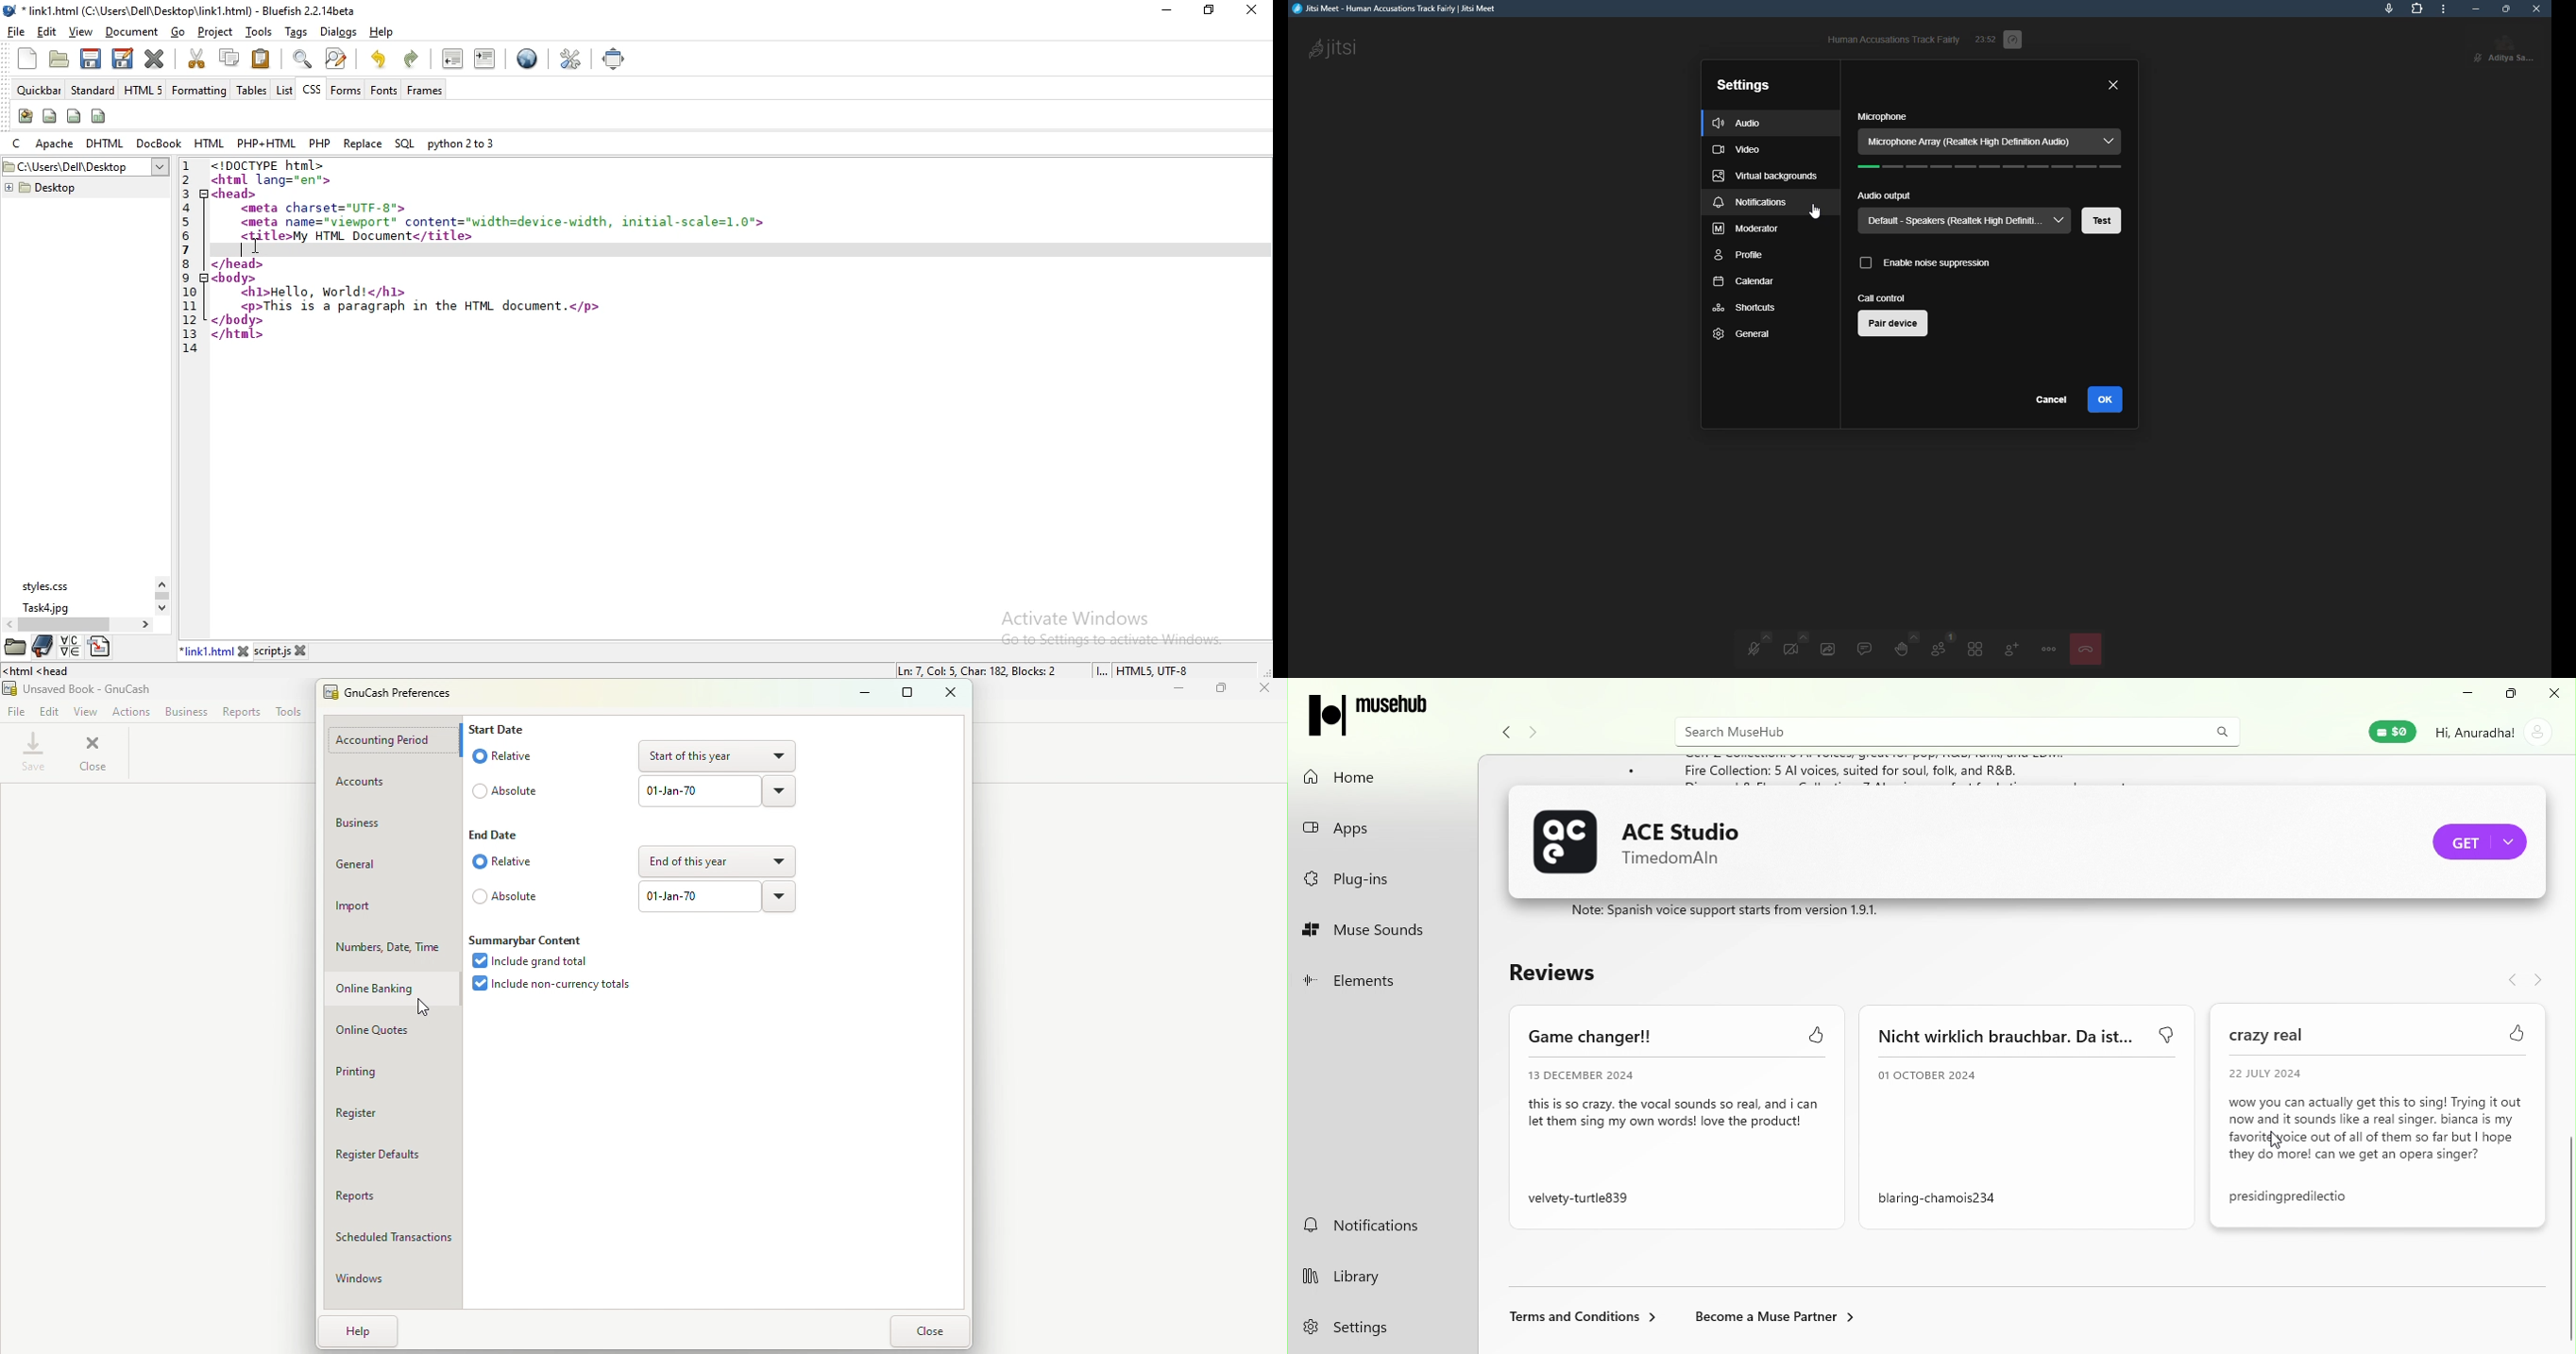 The height and width of the screenshot is (1372, 2576). What do you see at coordinates (241, 715) in the screenshot?
I see `Reports` at bounding box center [241, 715].